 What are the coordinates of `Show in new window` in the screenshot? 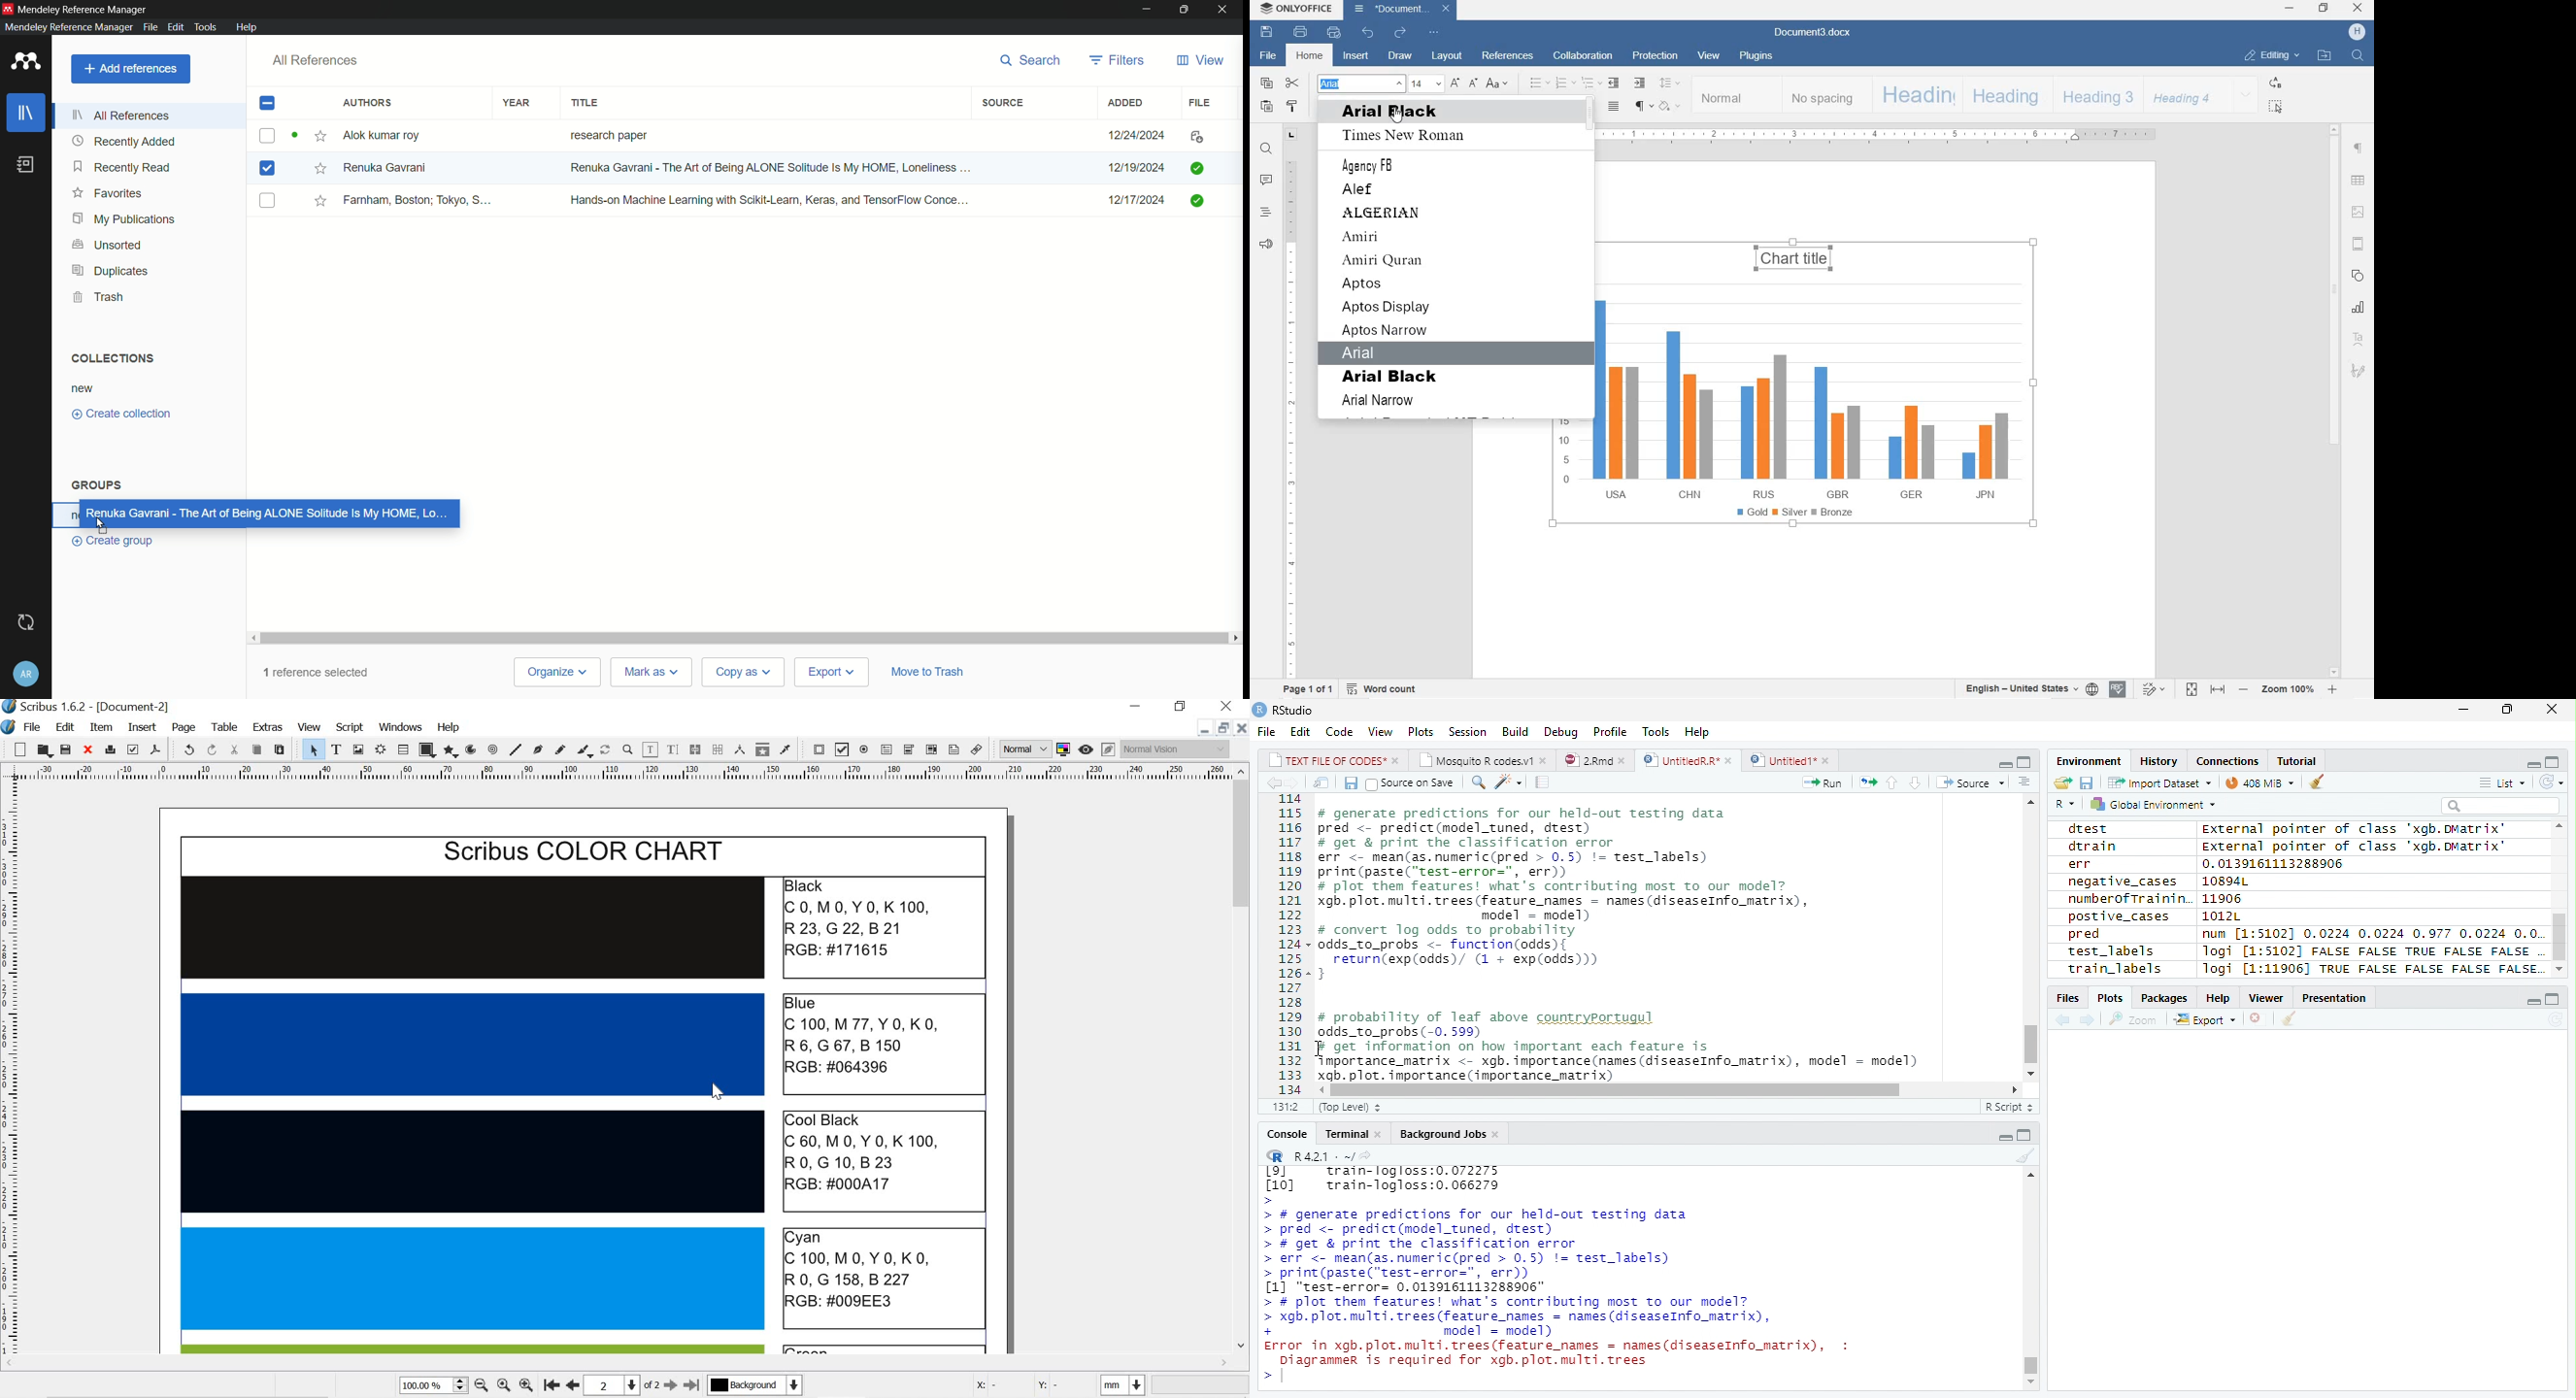 It's located at (1318, 782).